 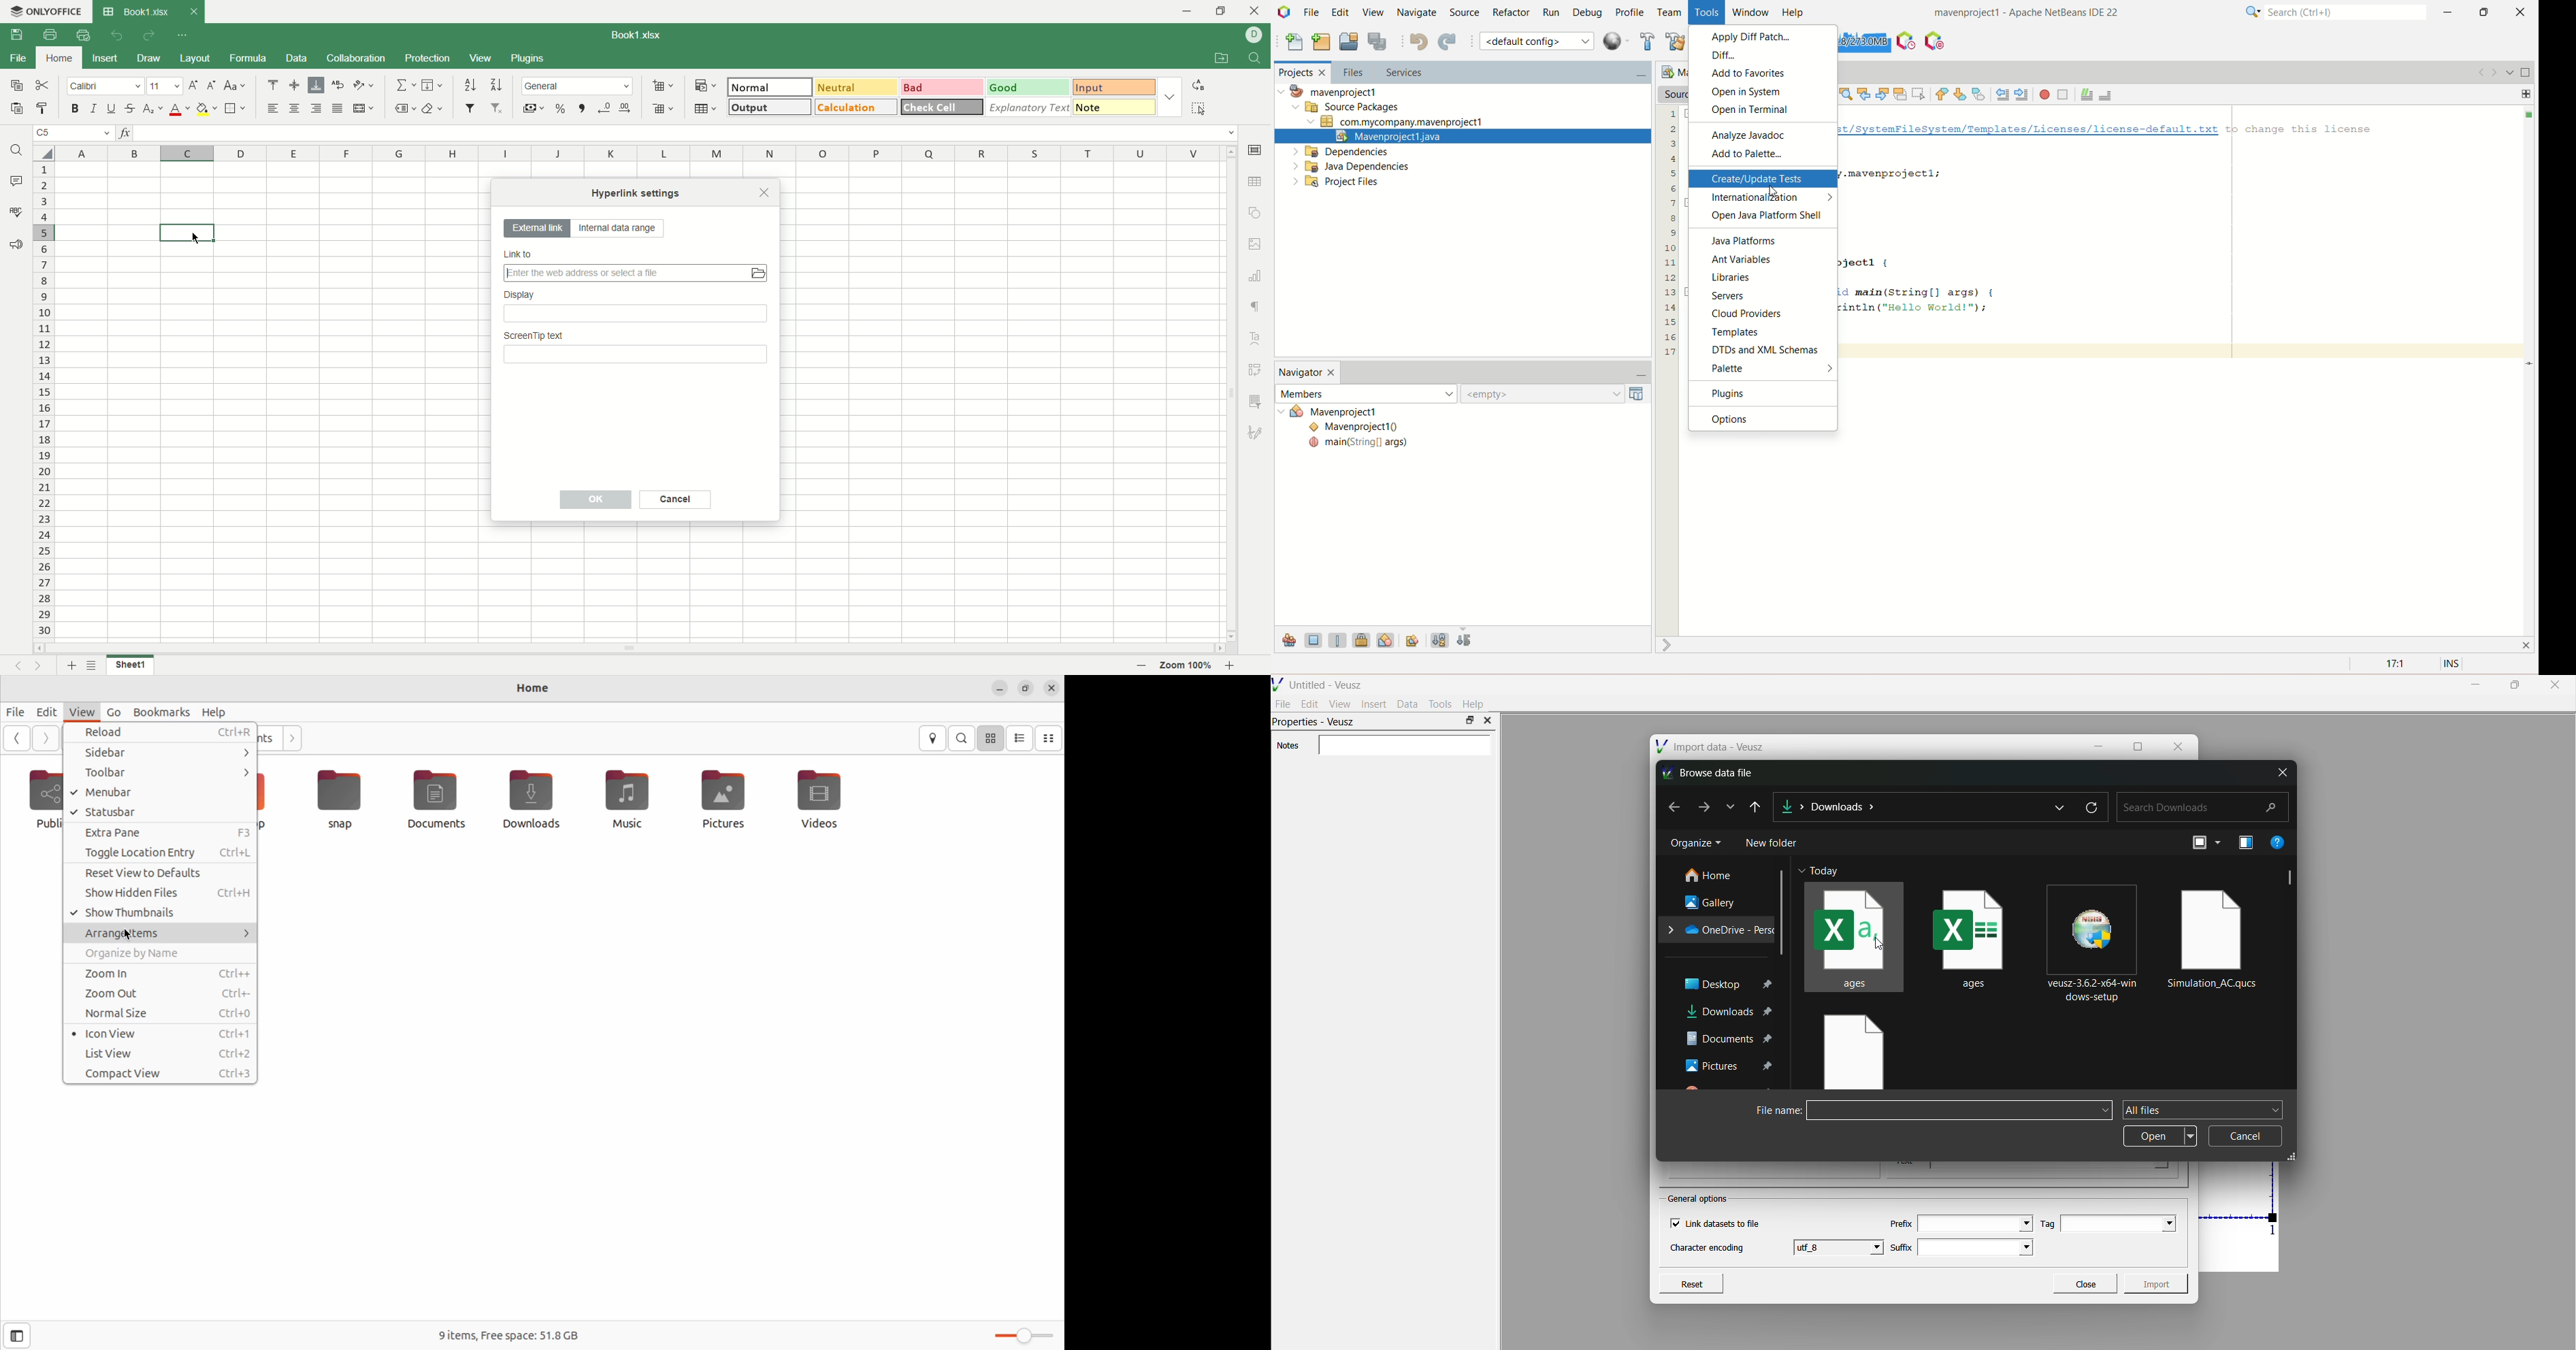 I want to click on filter, so click(x=470, y=108).